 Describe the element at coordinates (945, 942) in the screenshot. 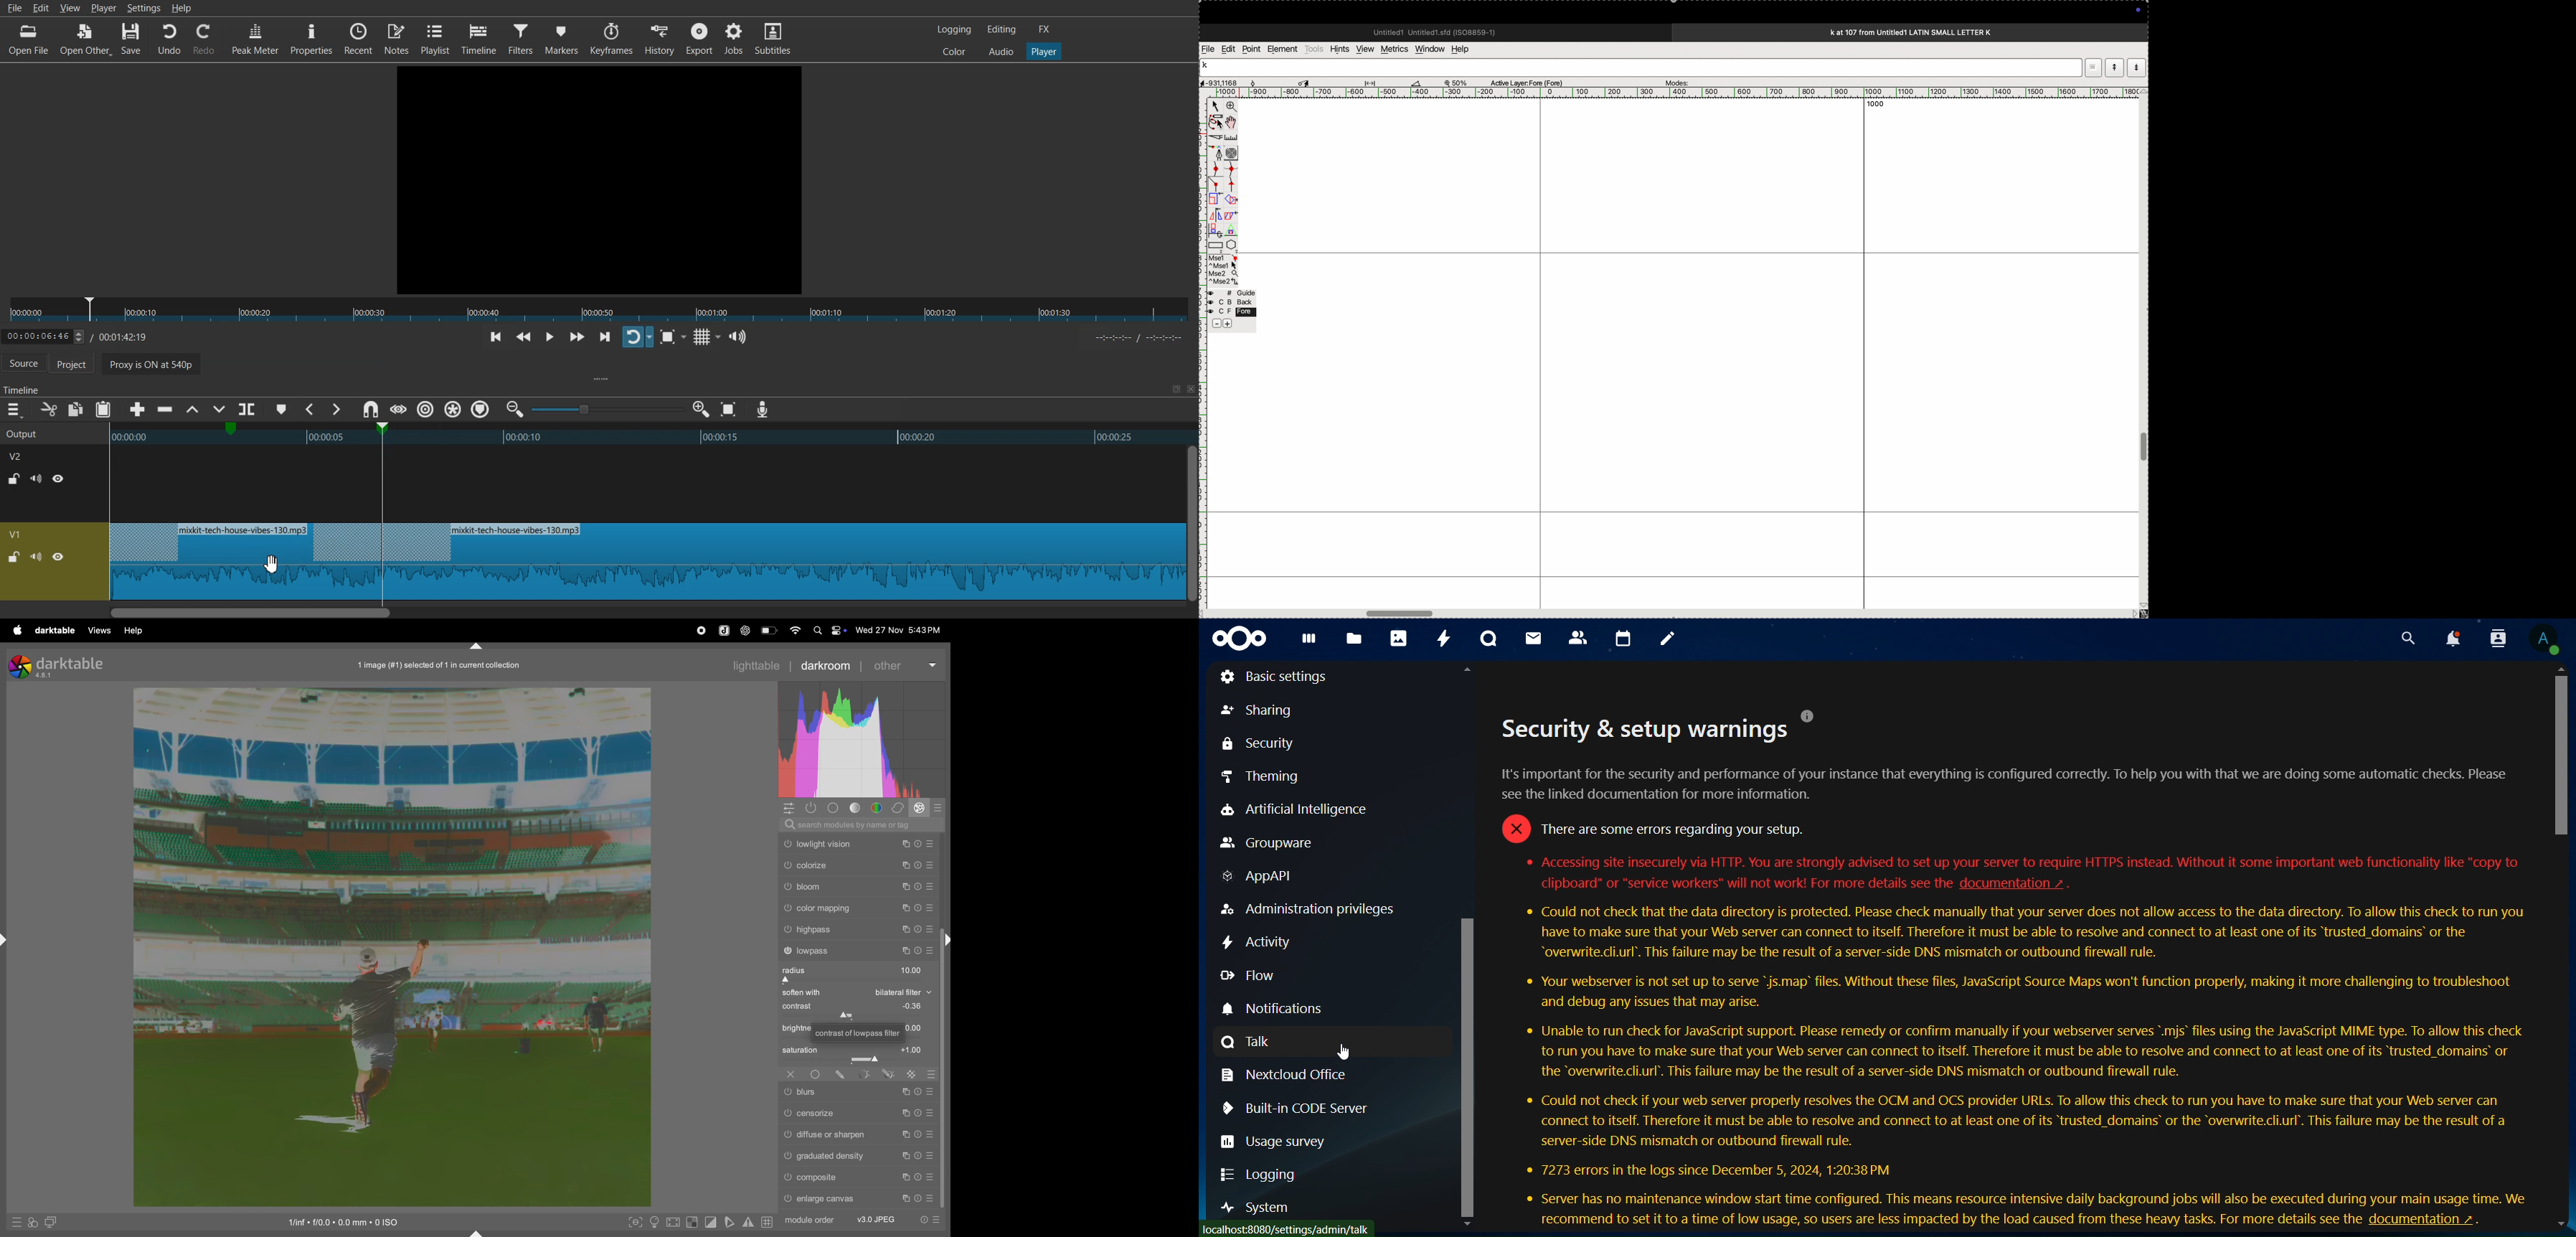

I see `shift+ctrl+r` at that location.